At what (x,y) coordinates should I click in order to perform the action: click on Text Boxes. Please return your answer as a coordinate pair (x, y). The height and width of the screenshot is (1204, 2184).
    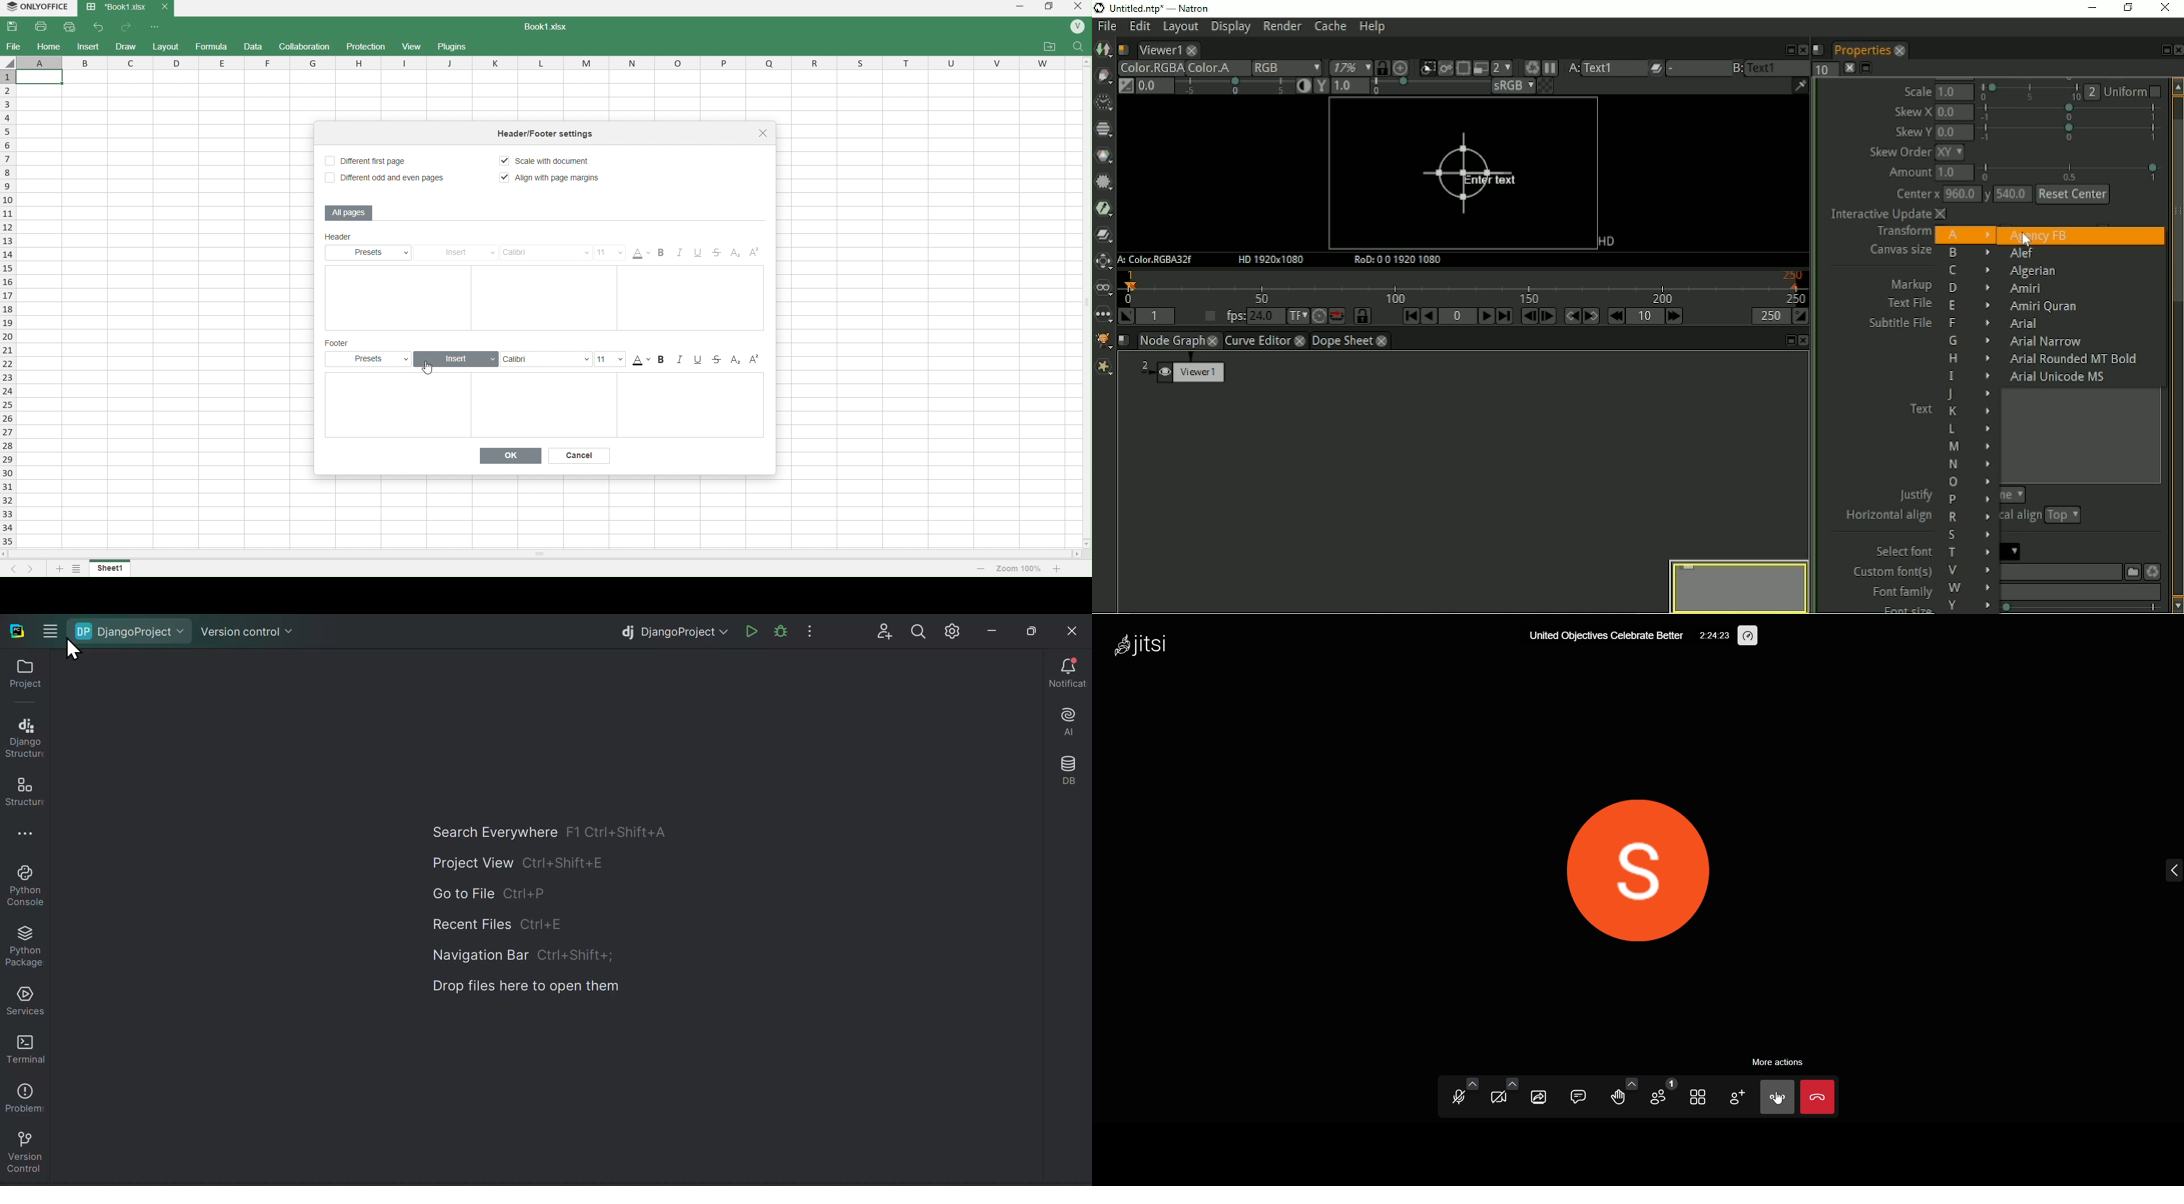
    Looking at the image, I should click on (545, 298).